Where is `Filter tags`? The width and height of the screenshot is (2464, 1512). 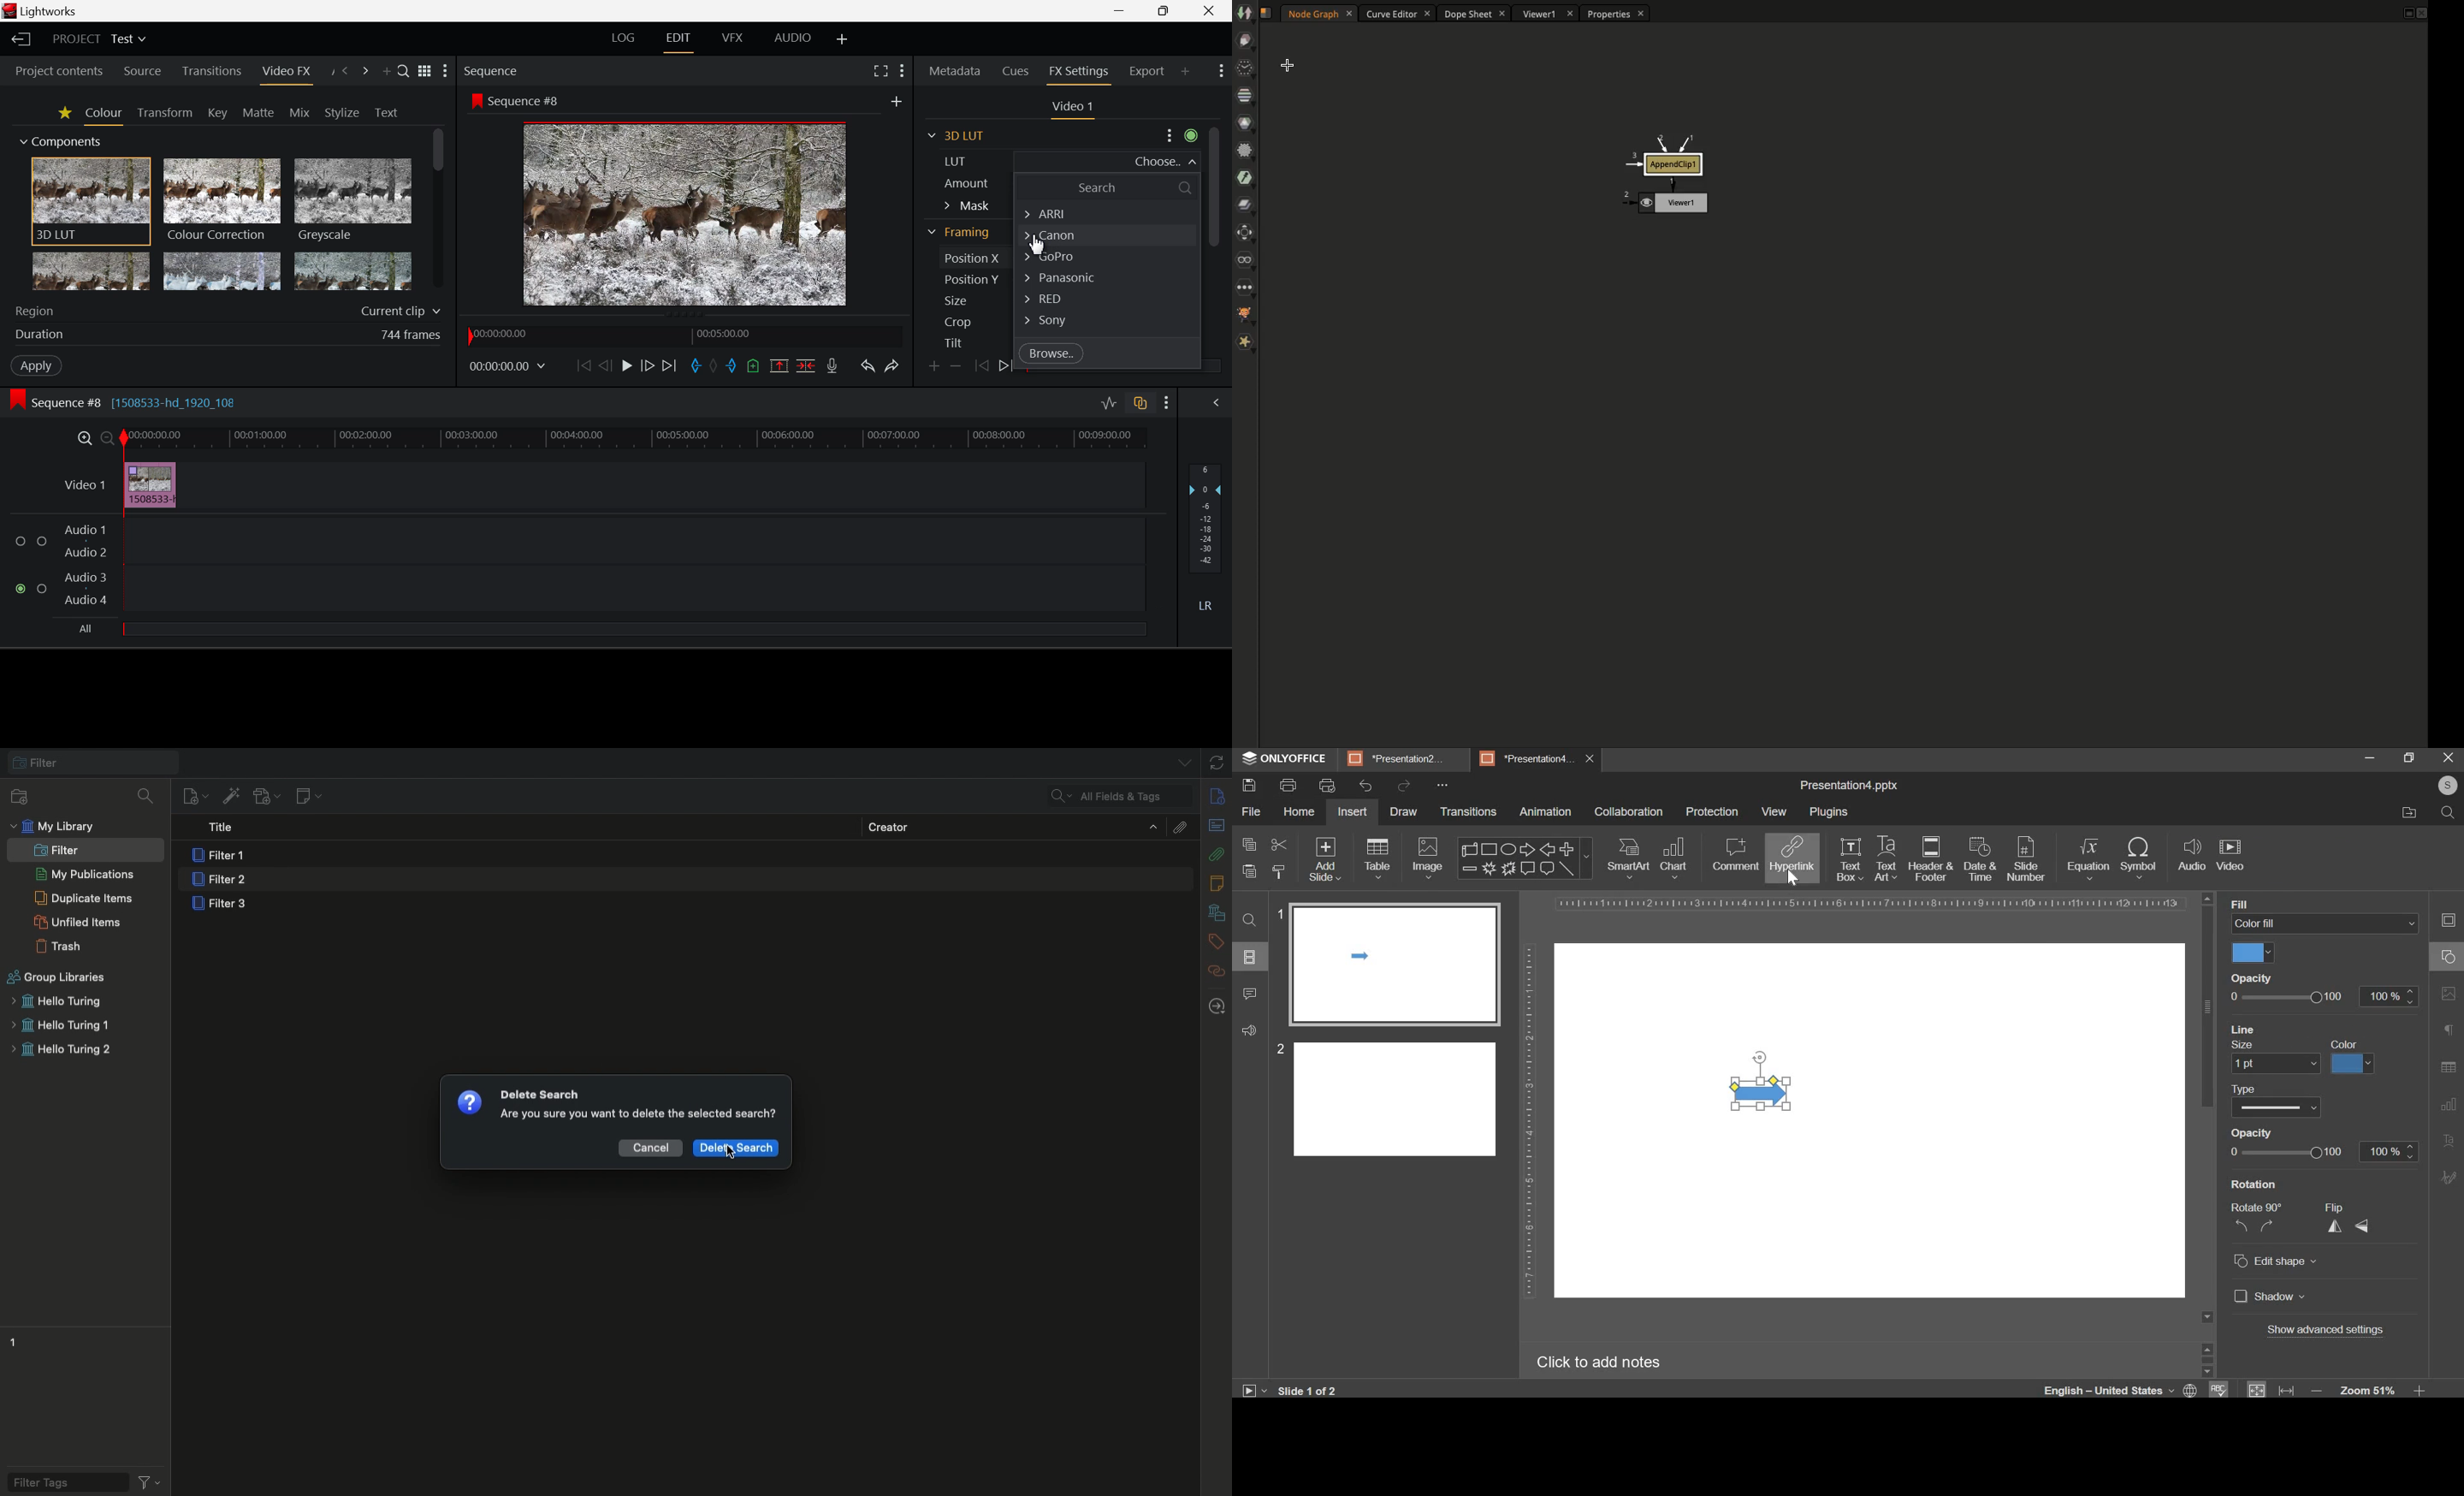 Filter tags is located at coordinates (62, 1481).